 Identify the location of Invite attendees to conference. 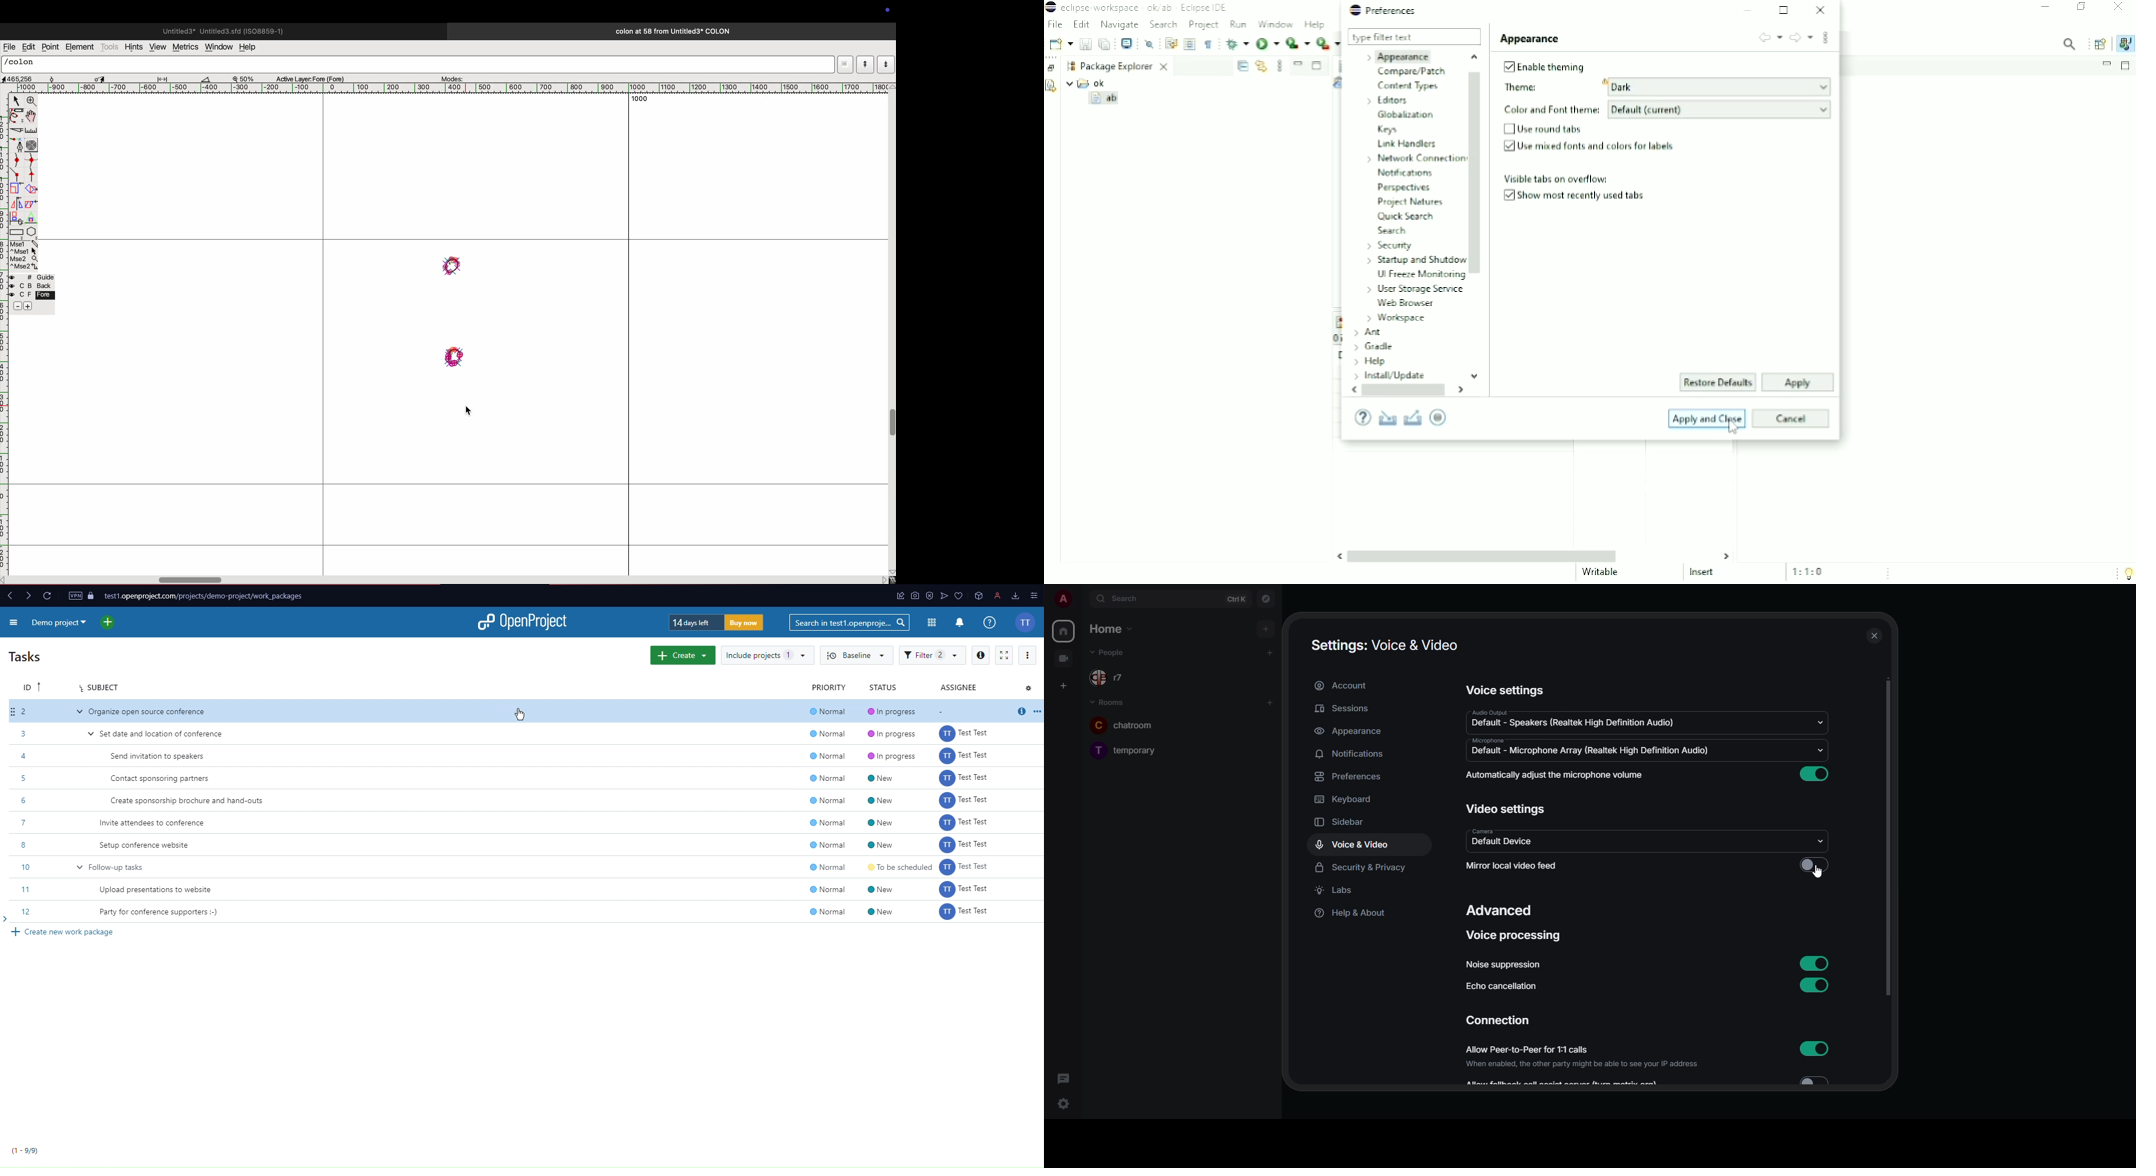
(153, 822).